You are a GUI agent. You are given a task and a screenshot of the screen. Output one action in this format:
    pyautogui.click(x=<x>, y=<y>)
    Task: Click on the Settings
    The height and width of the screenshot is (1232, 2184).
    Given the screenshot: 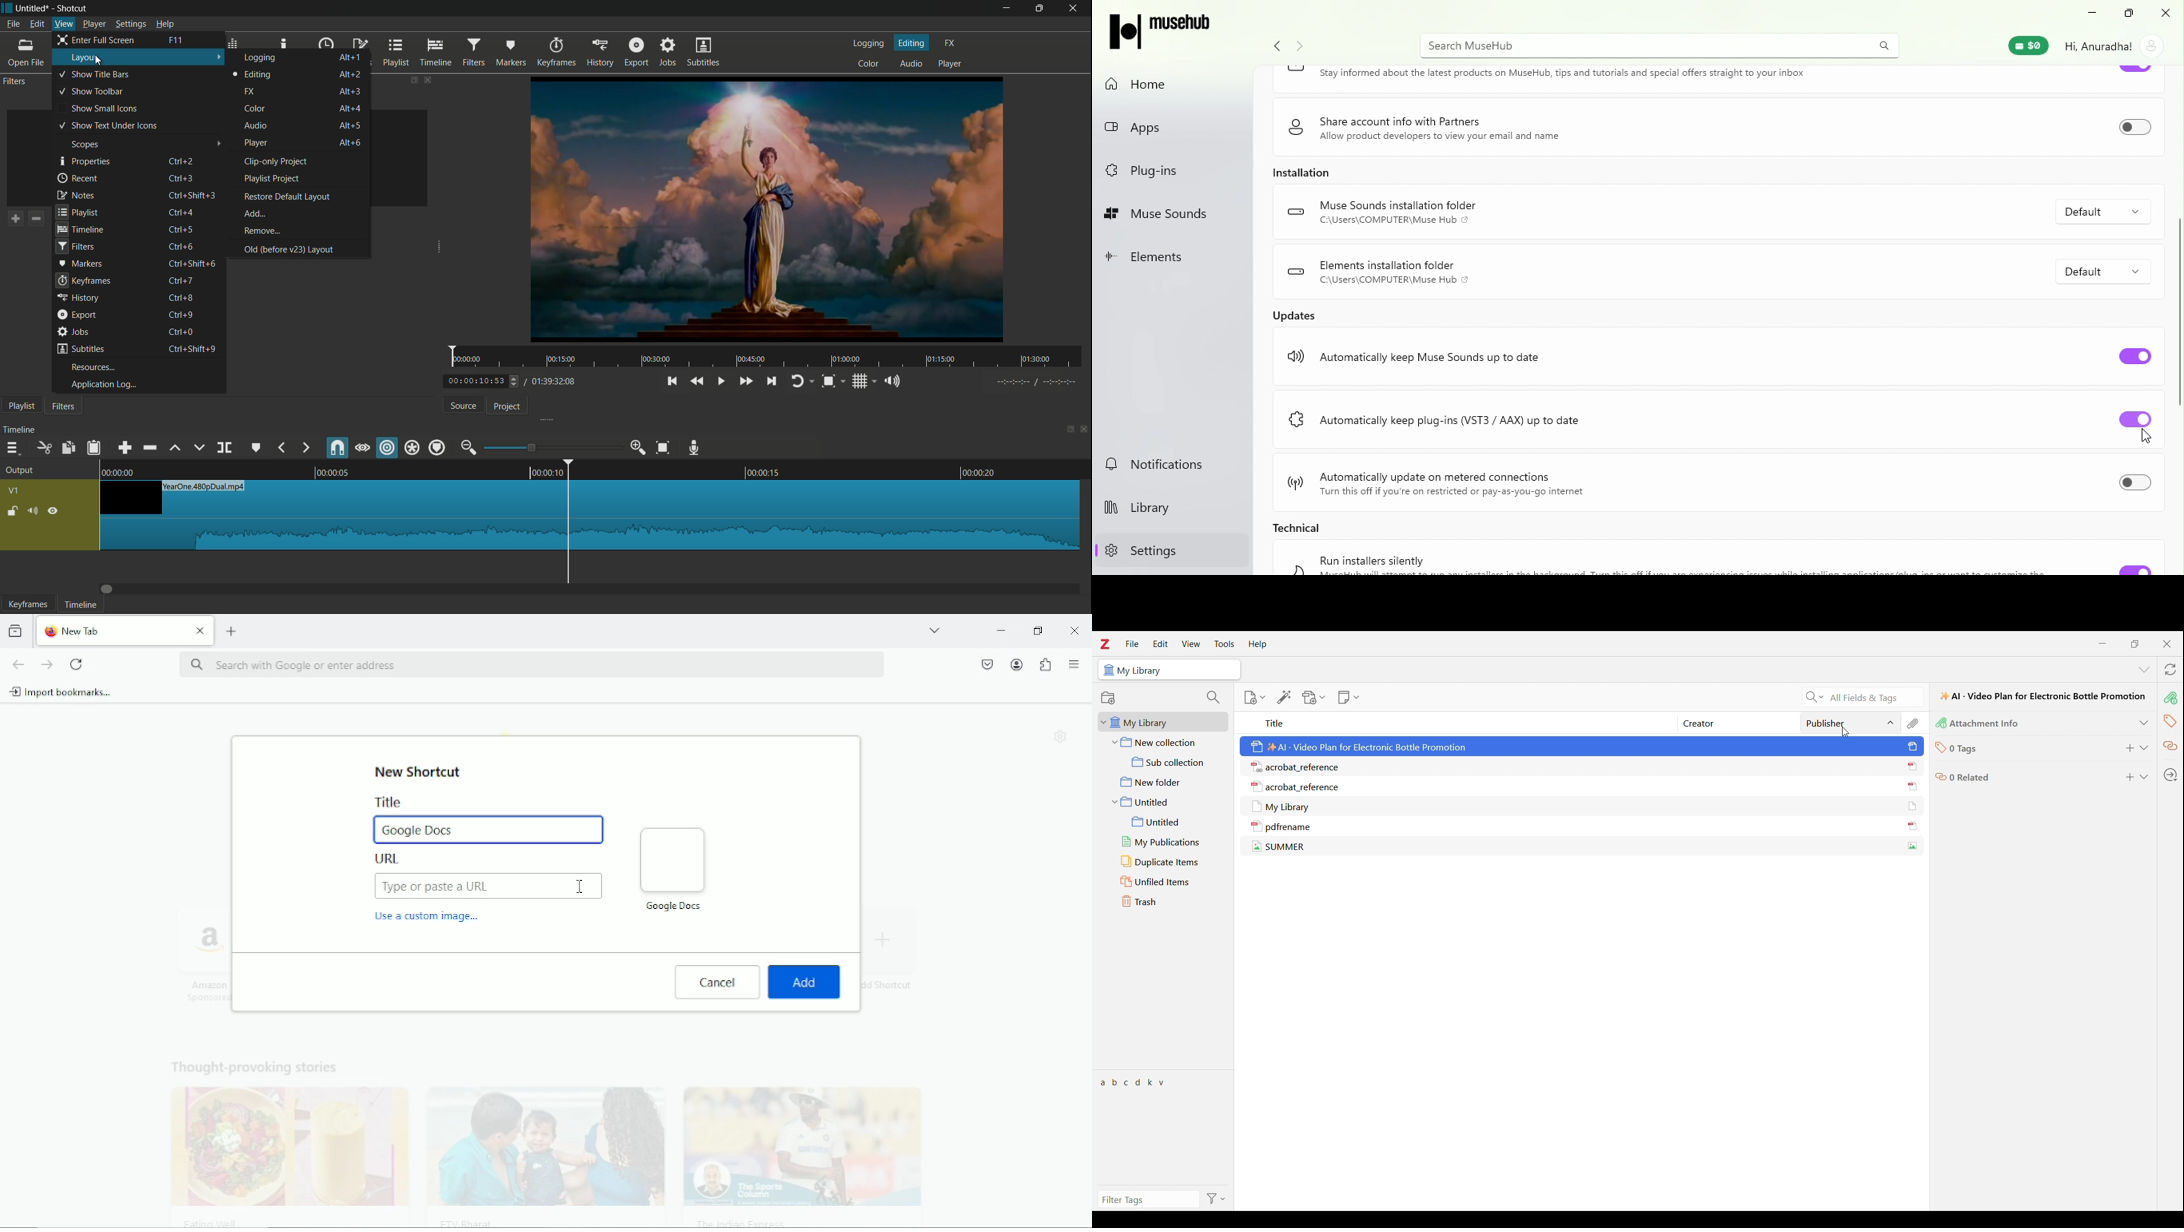 What is the action you would take?
    pyautogui.click(x=1170, y=551)
    